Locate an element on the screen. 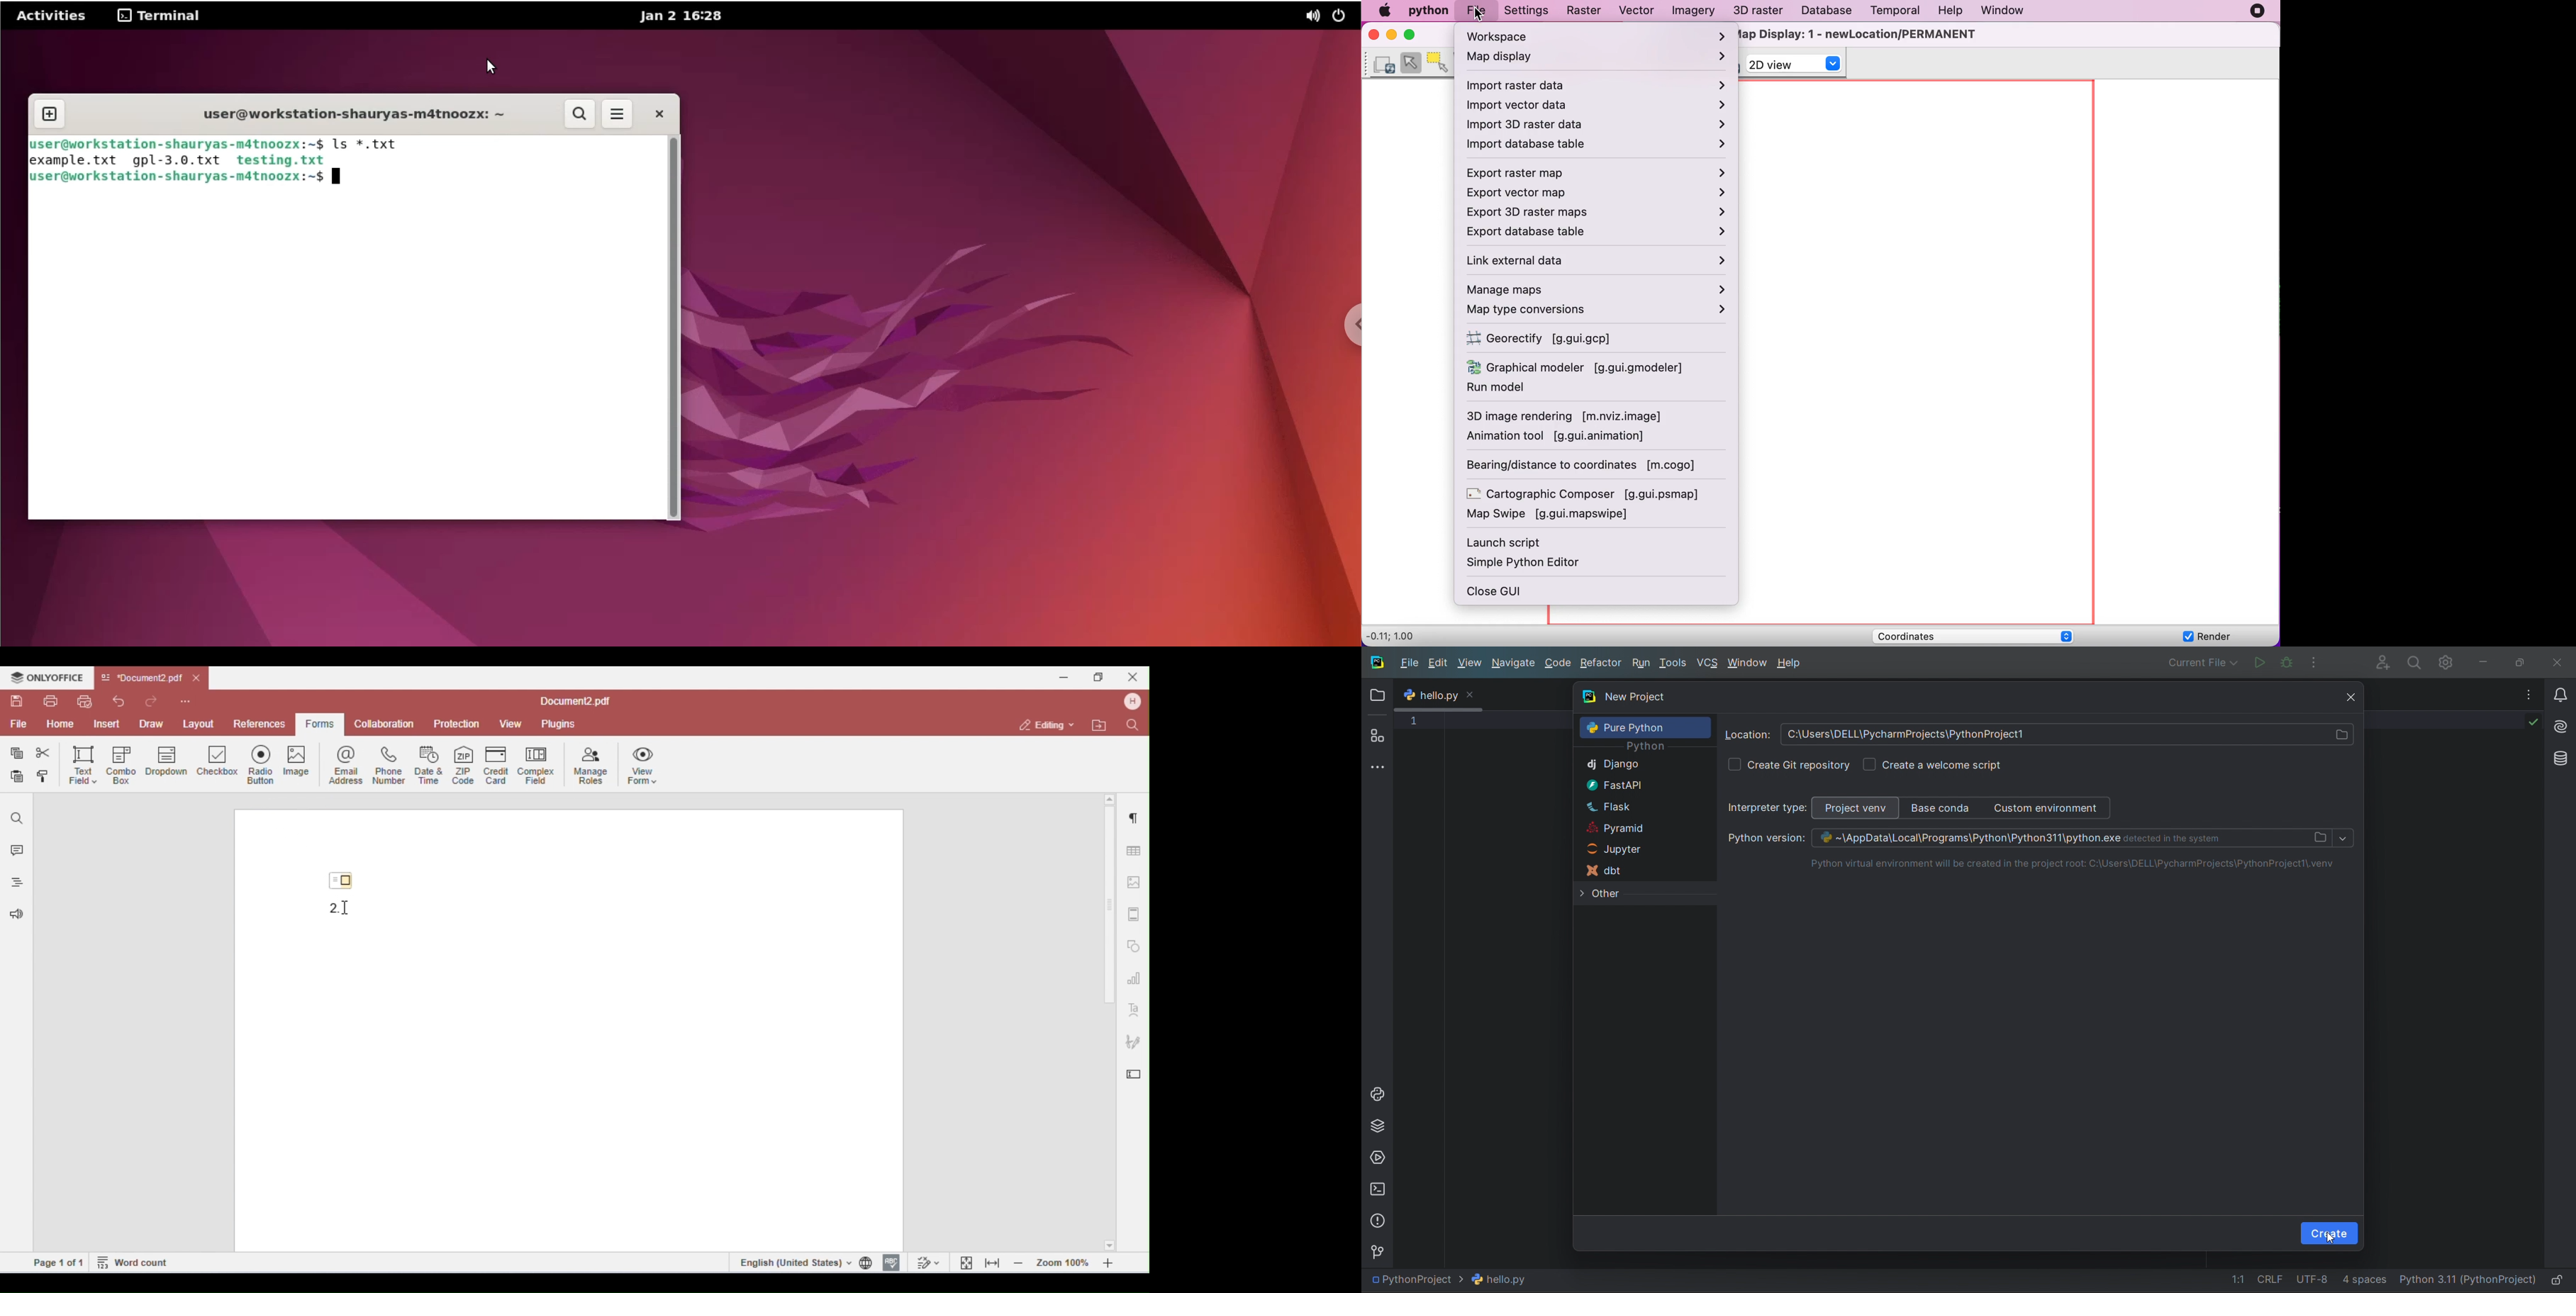 Image resolution: width=2576 pixels, height=1316 pixels. close is located at coordinates (2560, 660).